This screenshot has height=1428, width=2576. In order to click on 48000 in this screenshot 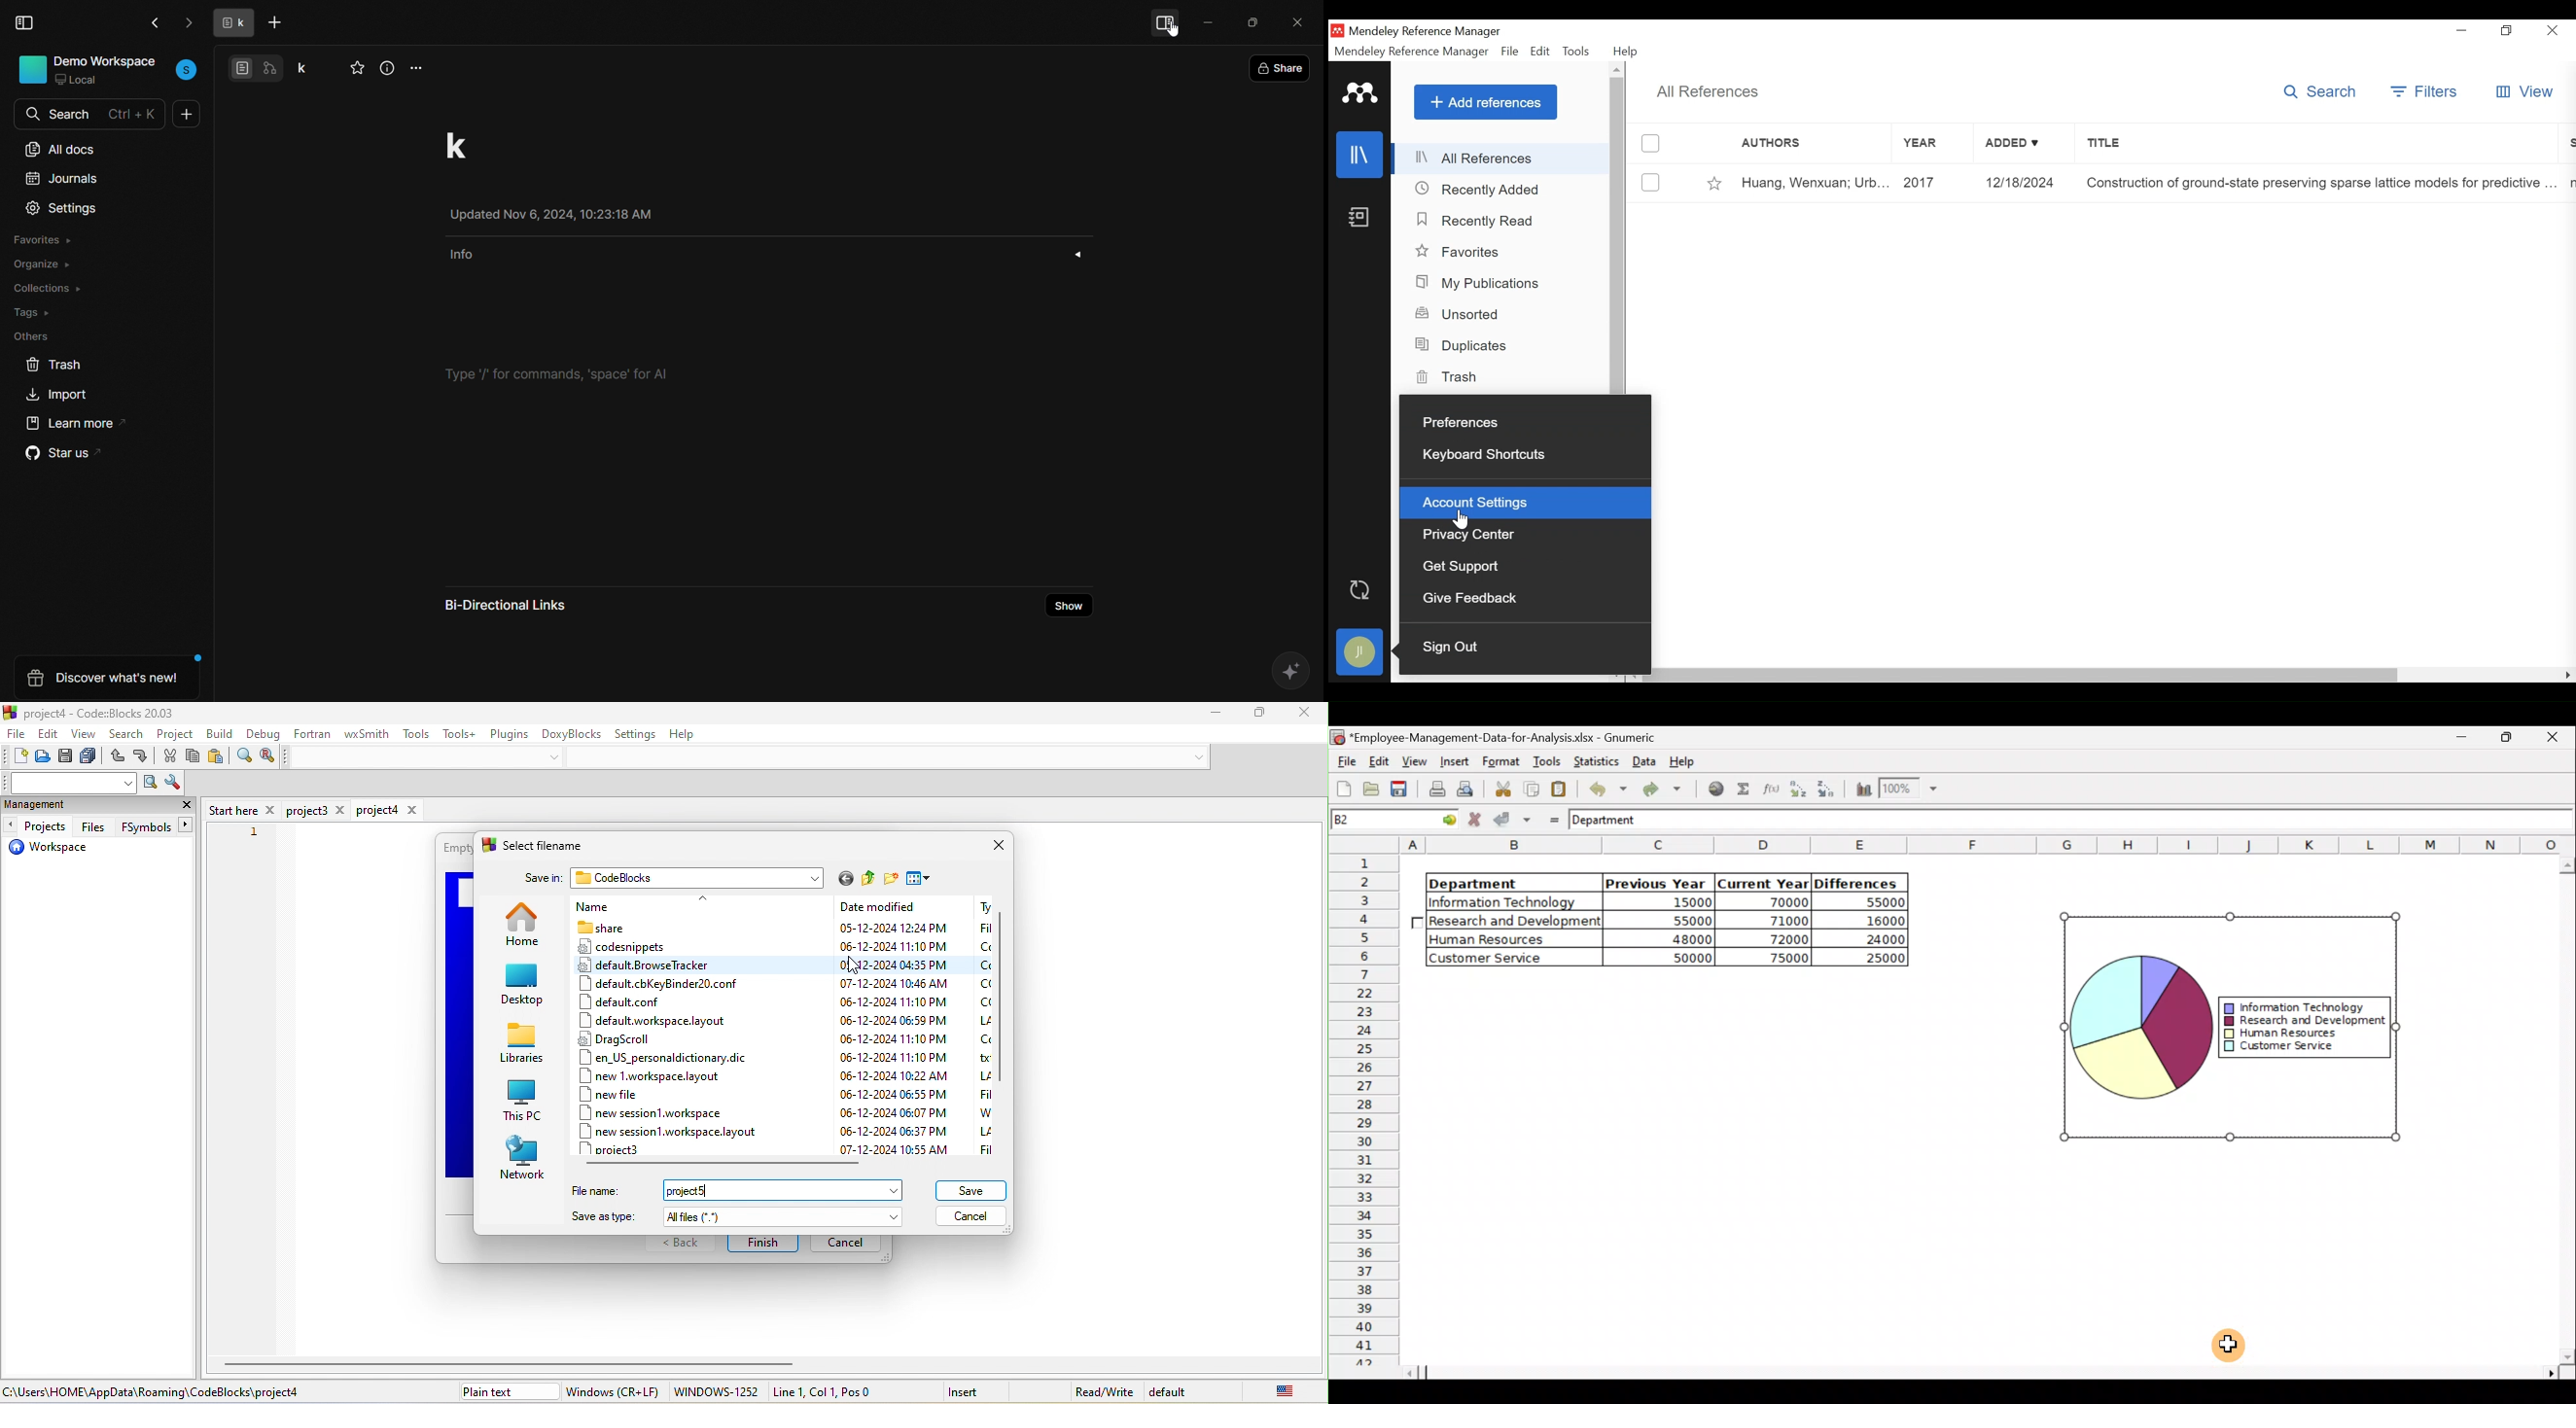, I will do `click(1670, 940)`.